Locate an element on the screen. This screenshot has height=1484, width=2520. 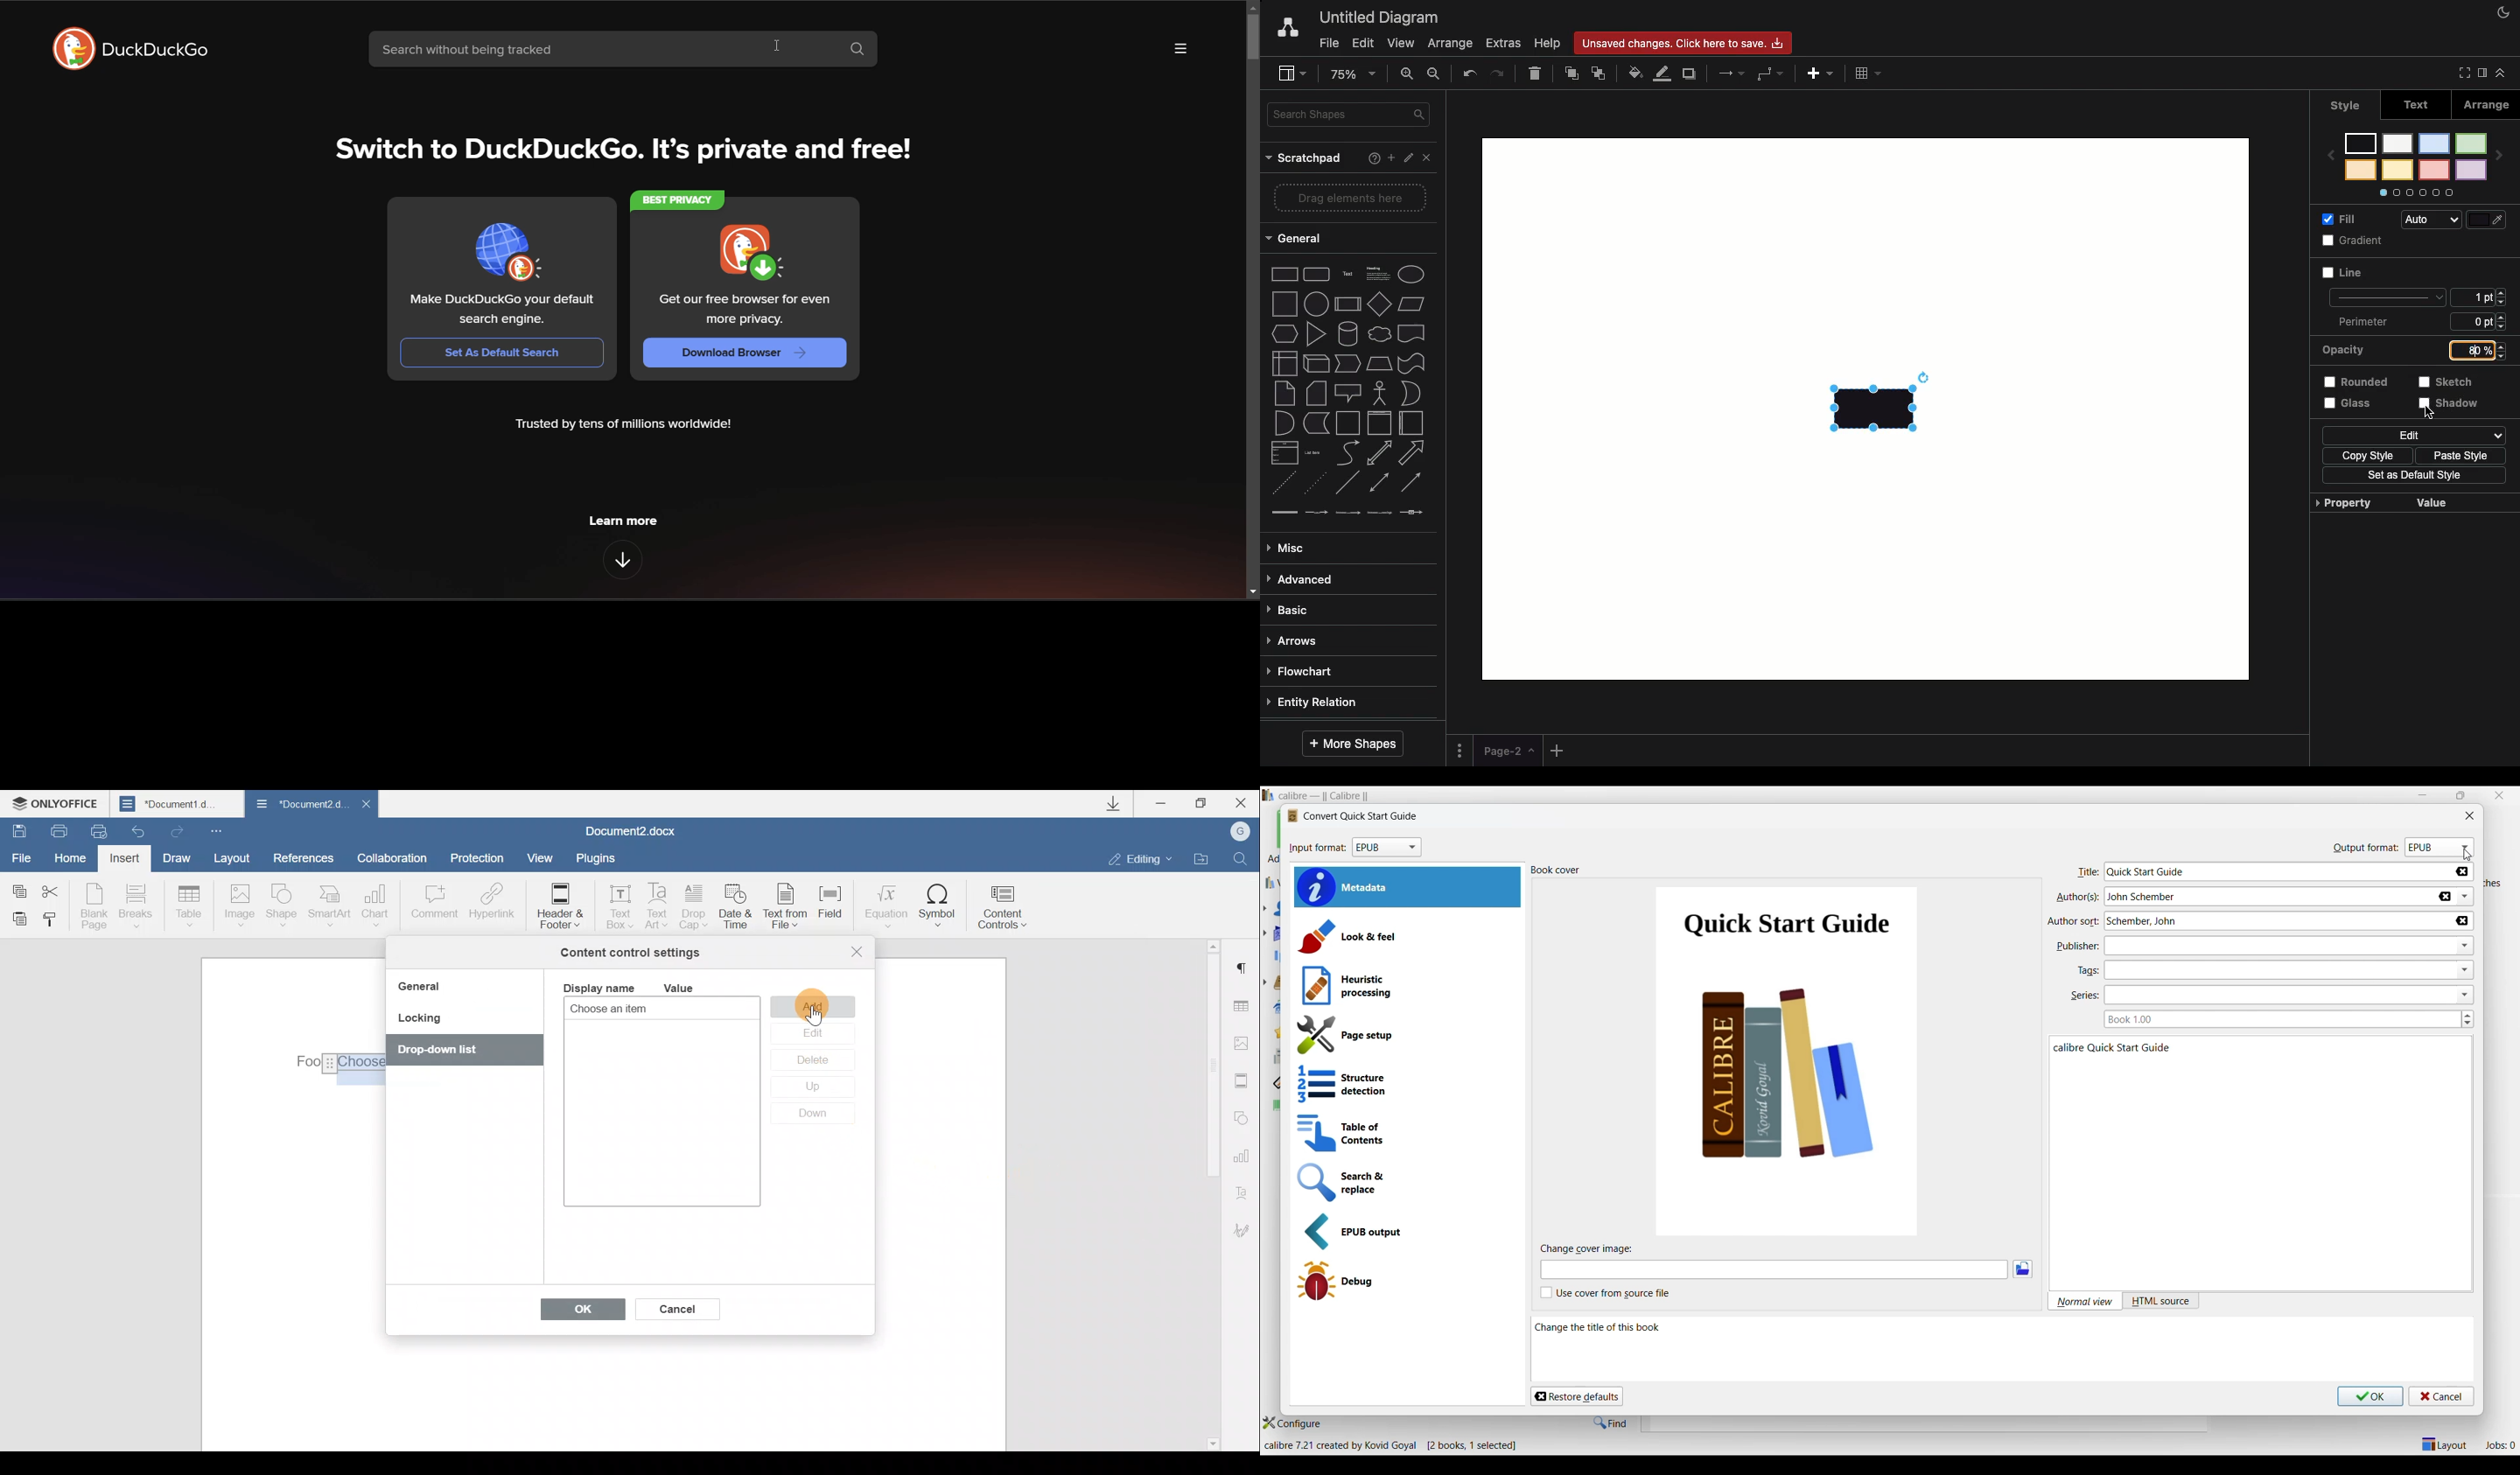
color 3 is located at coordinates (2433, 143).